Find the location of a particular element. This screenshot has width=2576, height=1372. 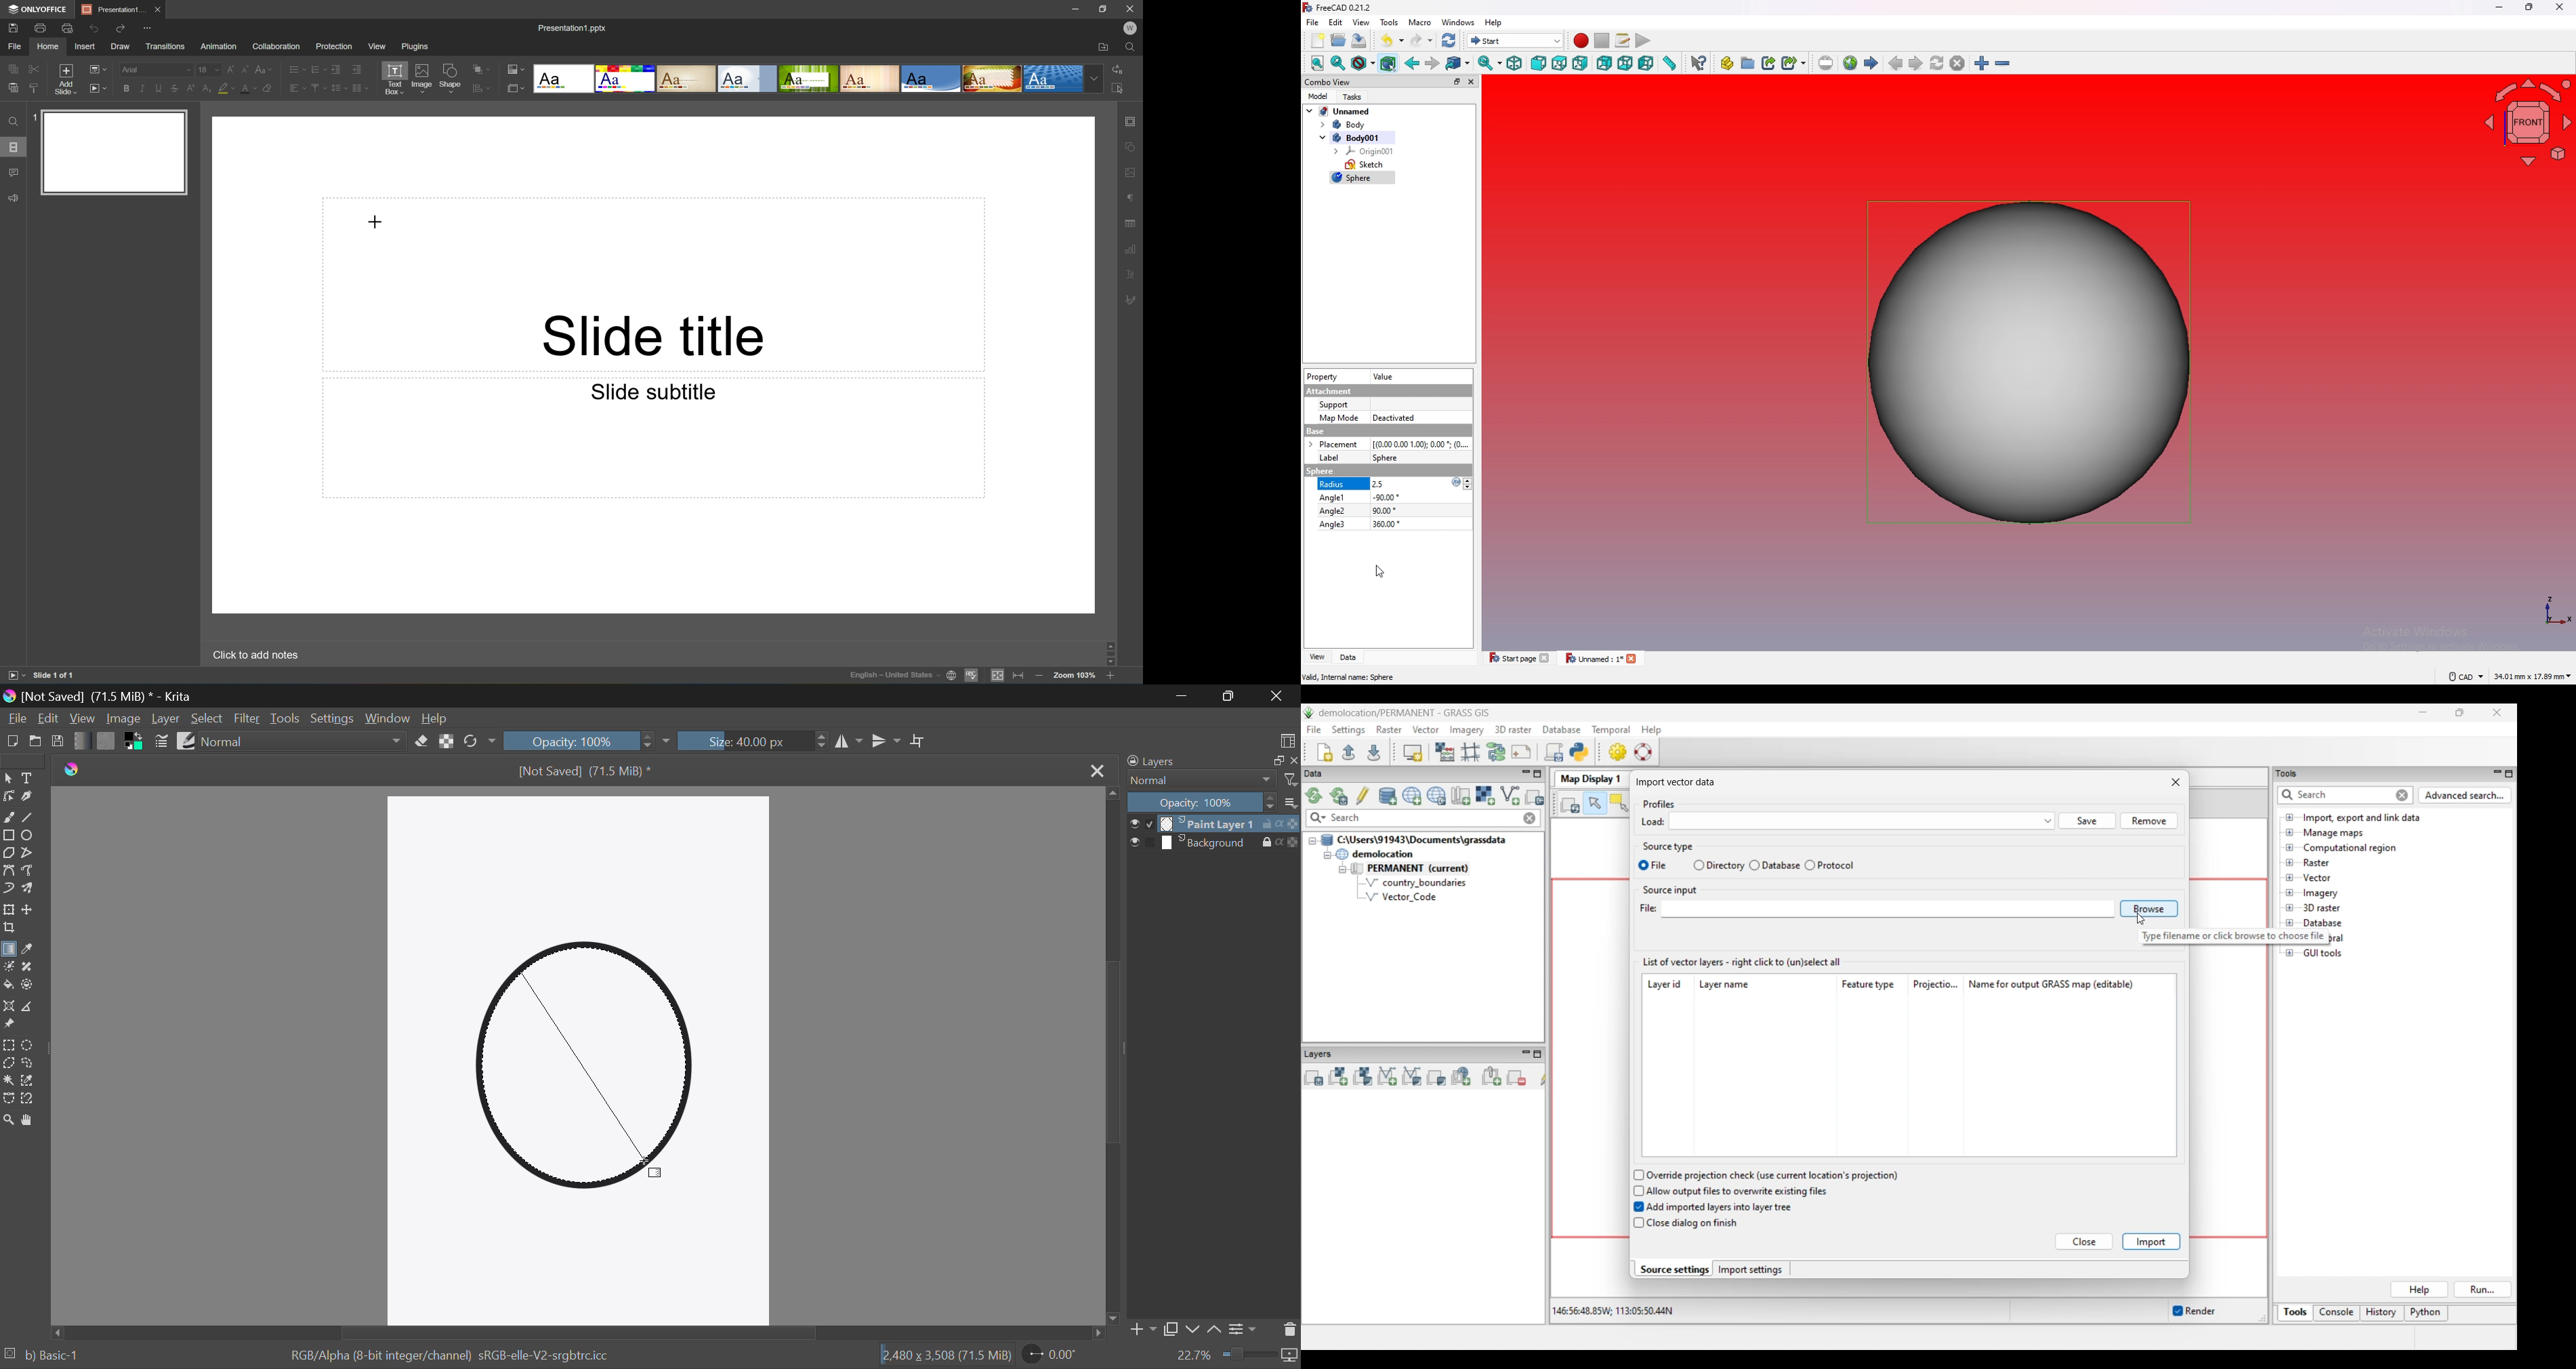

previous page is located at coordinates (1896, 64).